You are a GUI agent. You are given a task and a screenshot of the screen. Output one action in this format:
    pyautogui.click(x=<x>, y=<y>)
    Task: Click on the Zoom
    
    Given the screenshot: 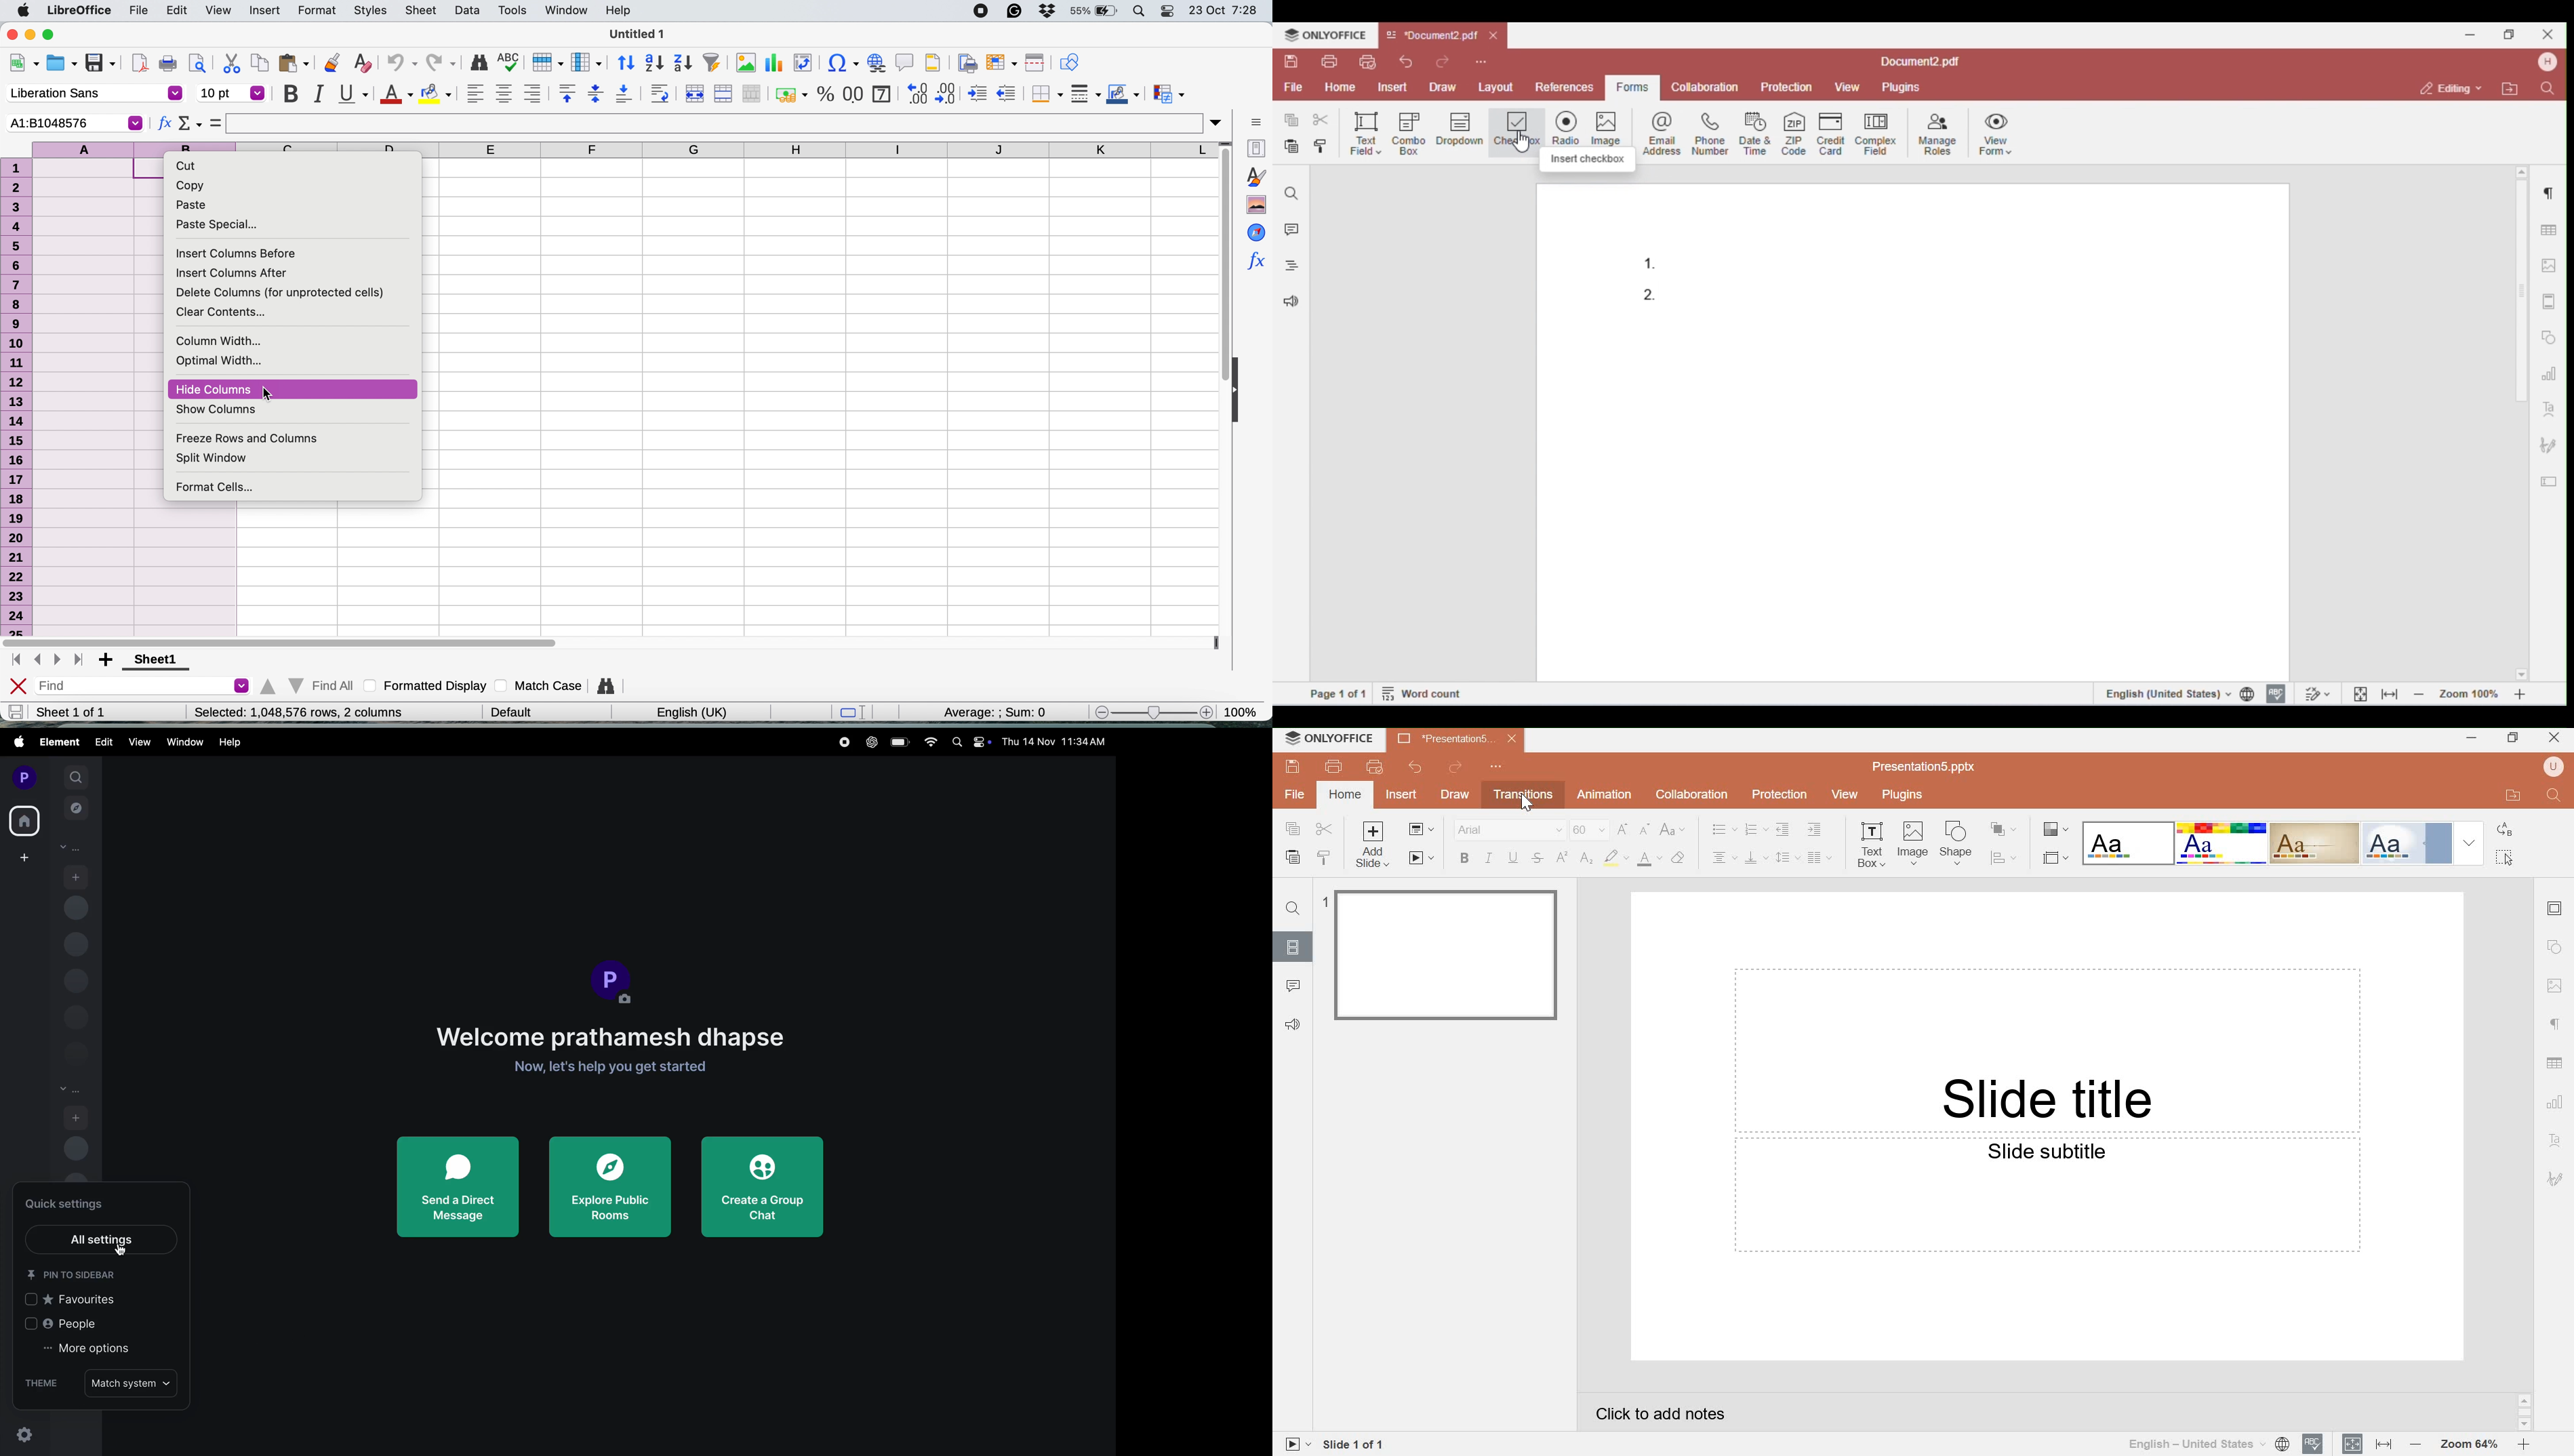 What is the action you would take?
    pyautogui.click(x=2468, y=1445)
    